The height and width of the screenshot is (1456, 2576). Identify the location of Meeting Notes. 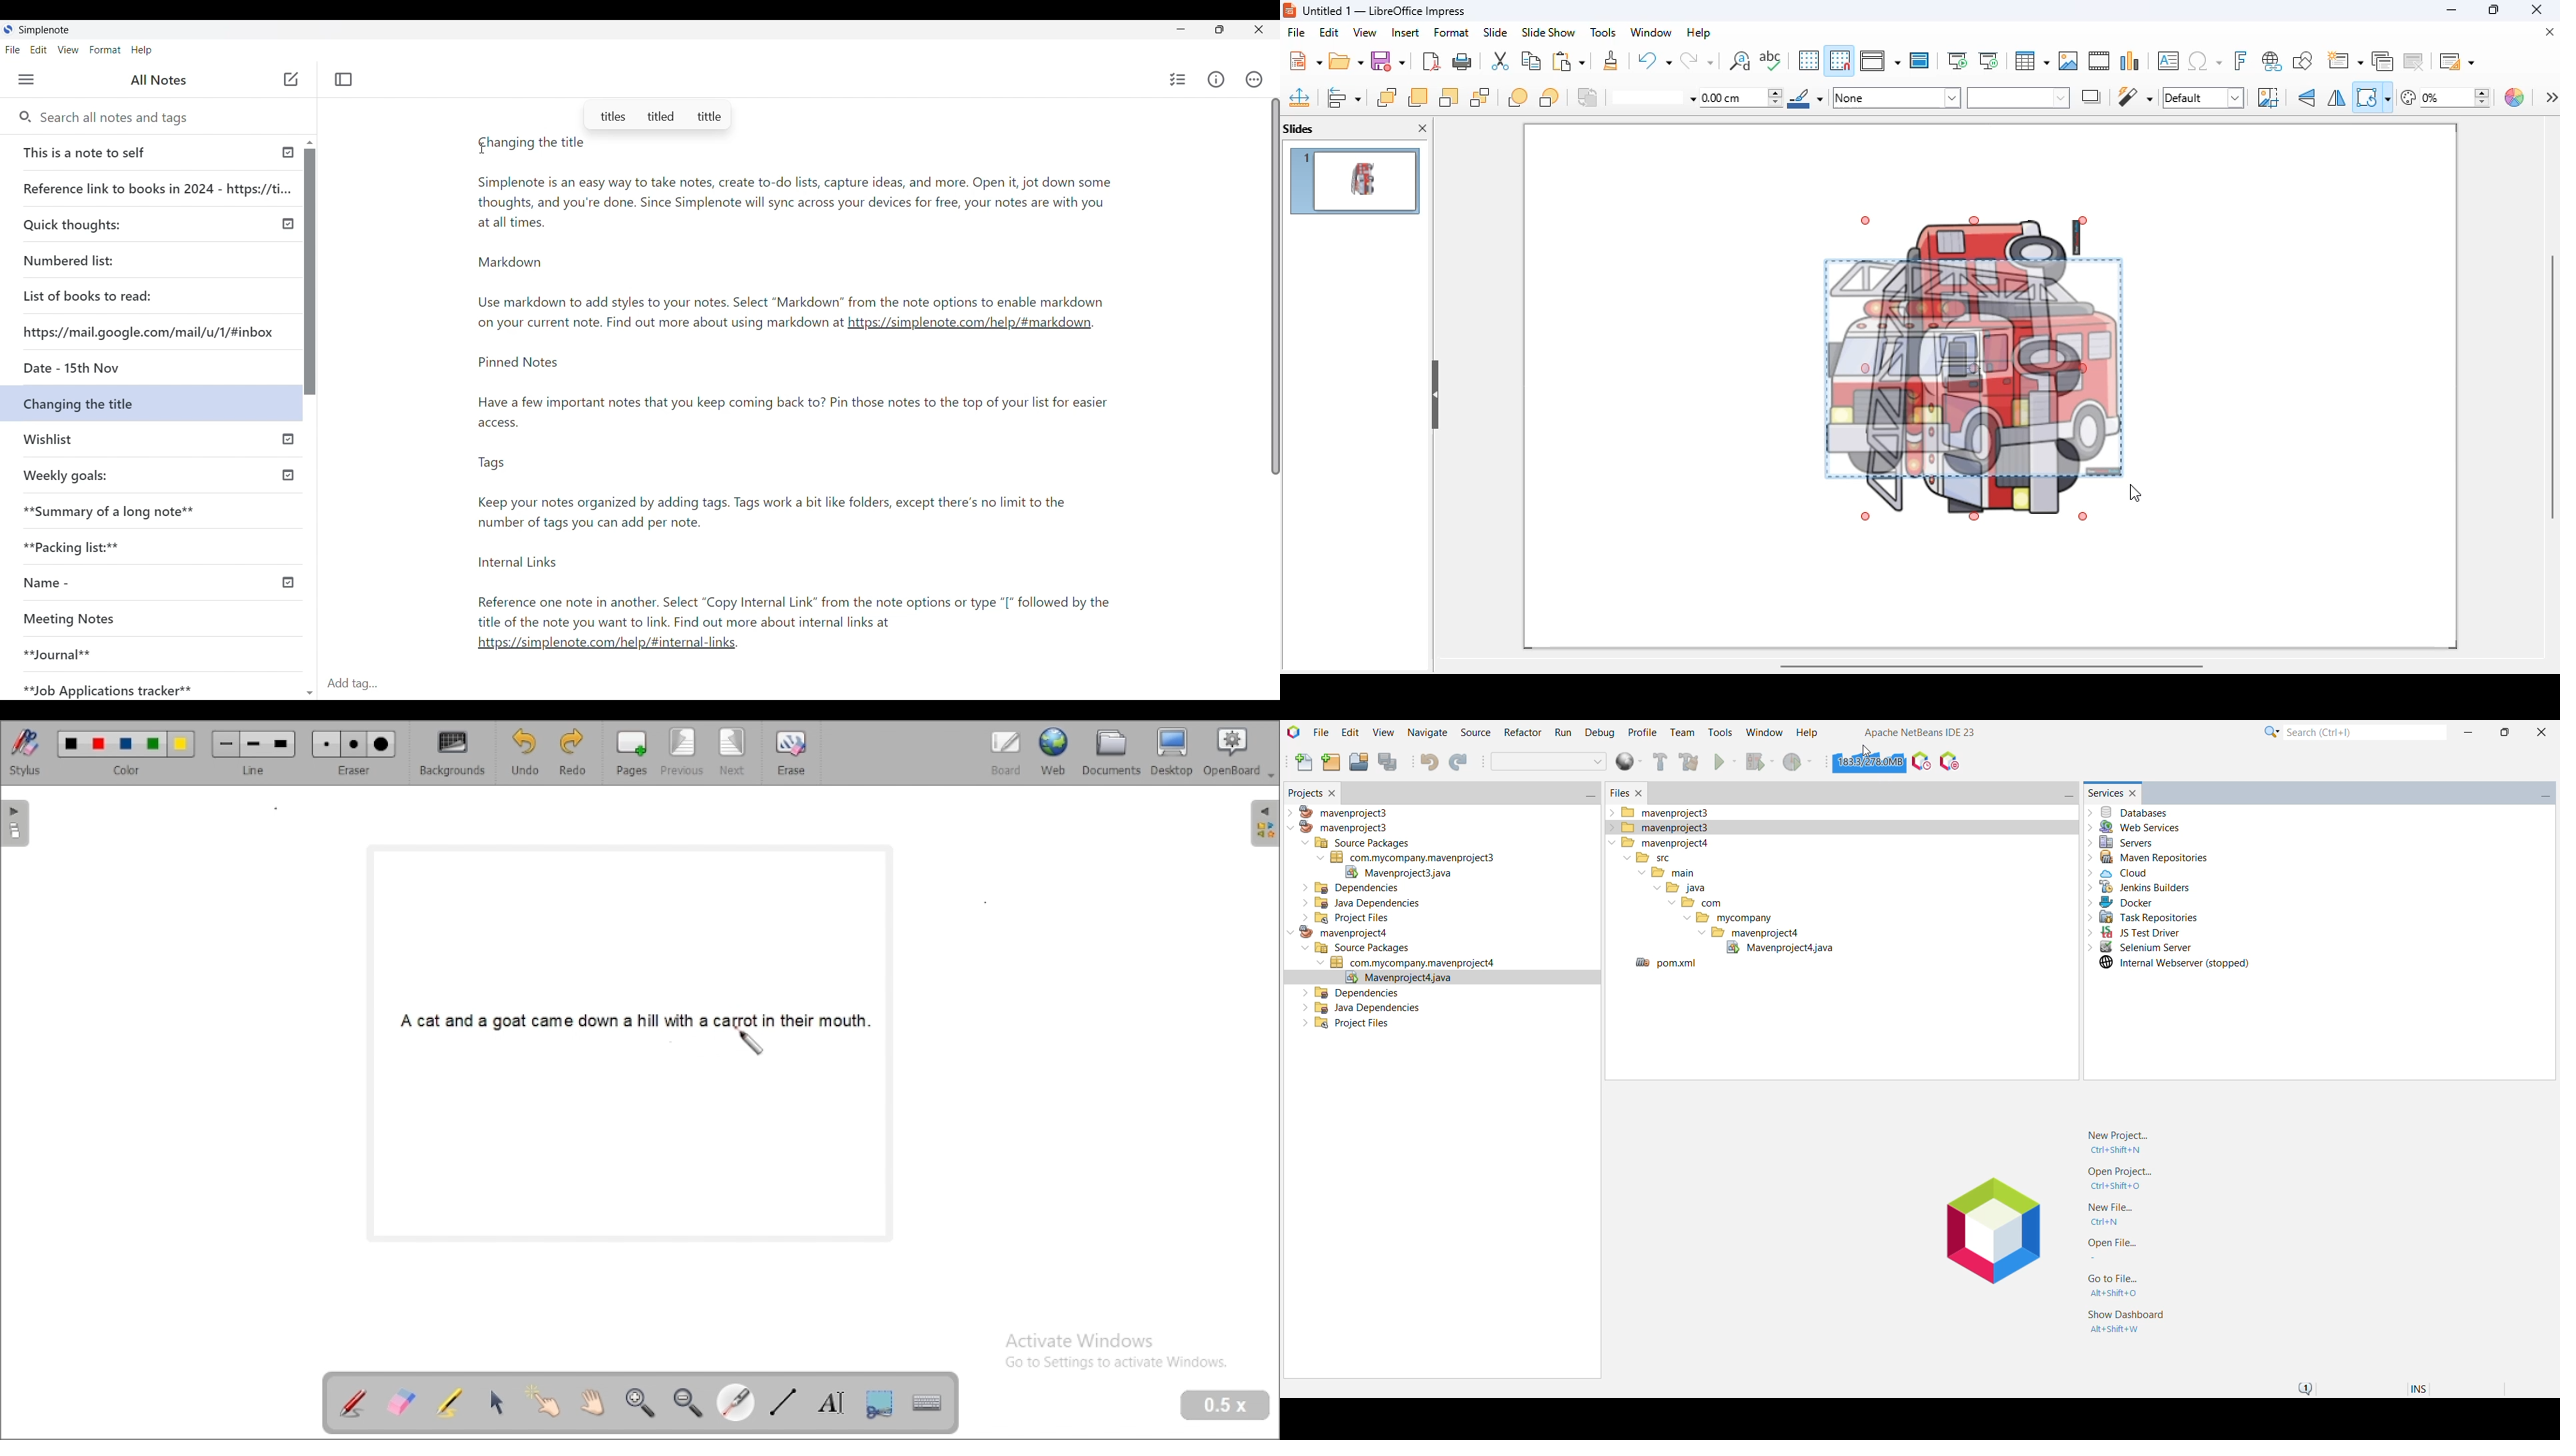
(76, 617).